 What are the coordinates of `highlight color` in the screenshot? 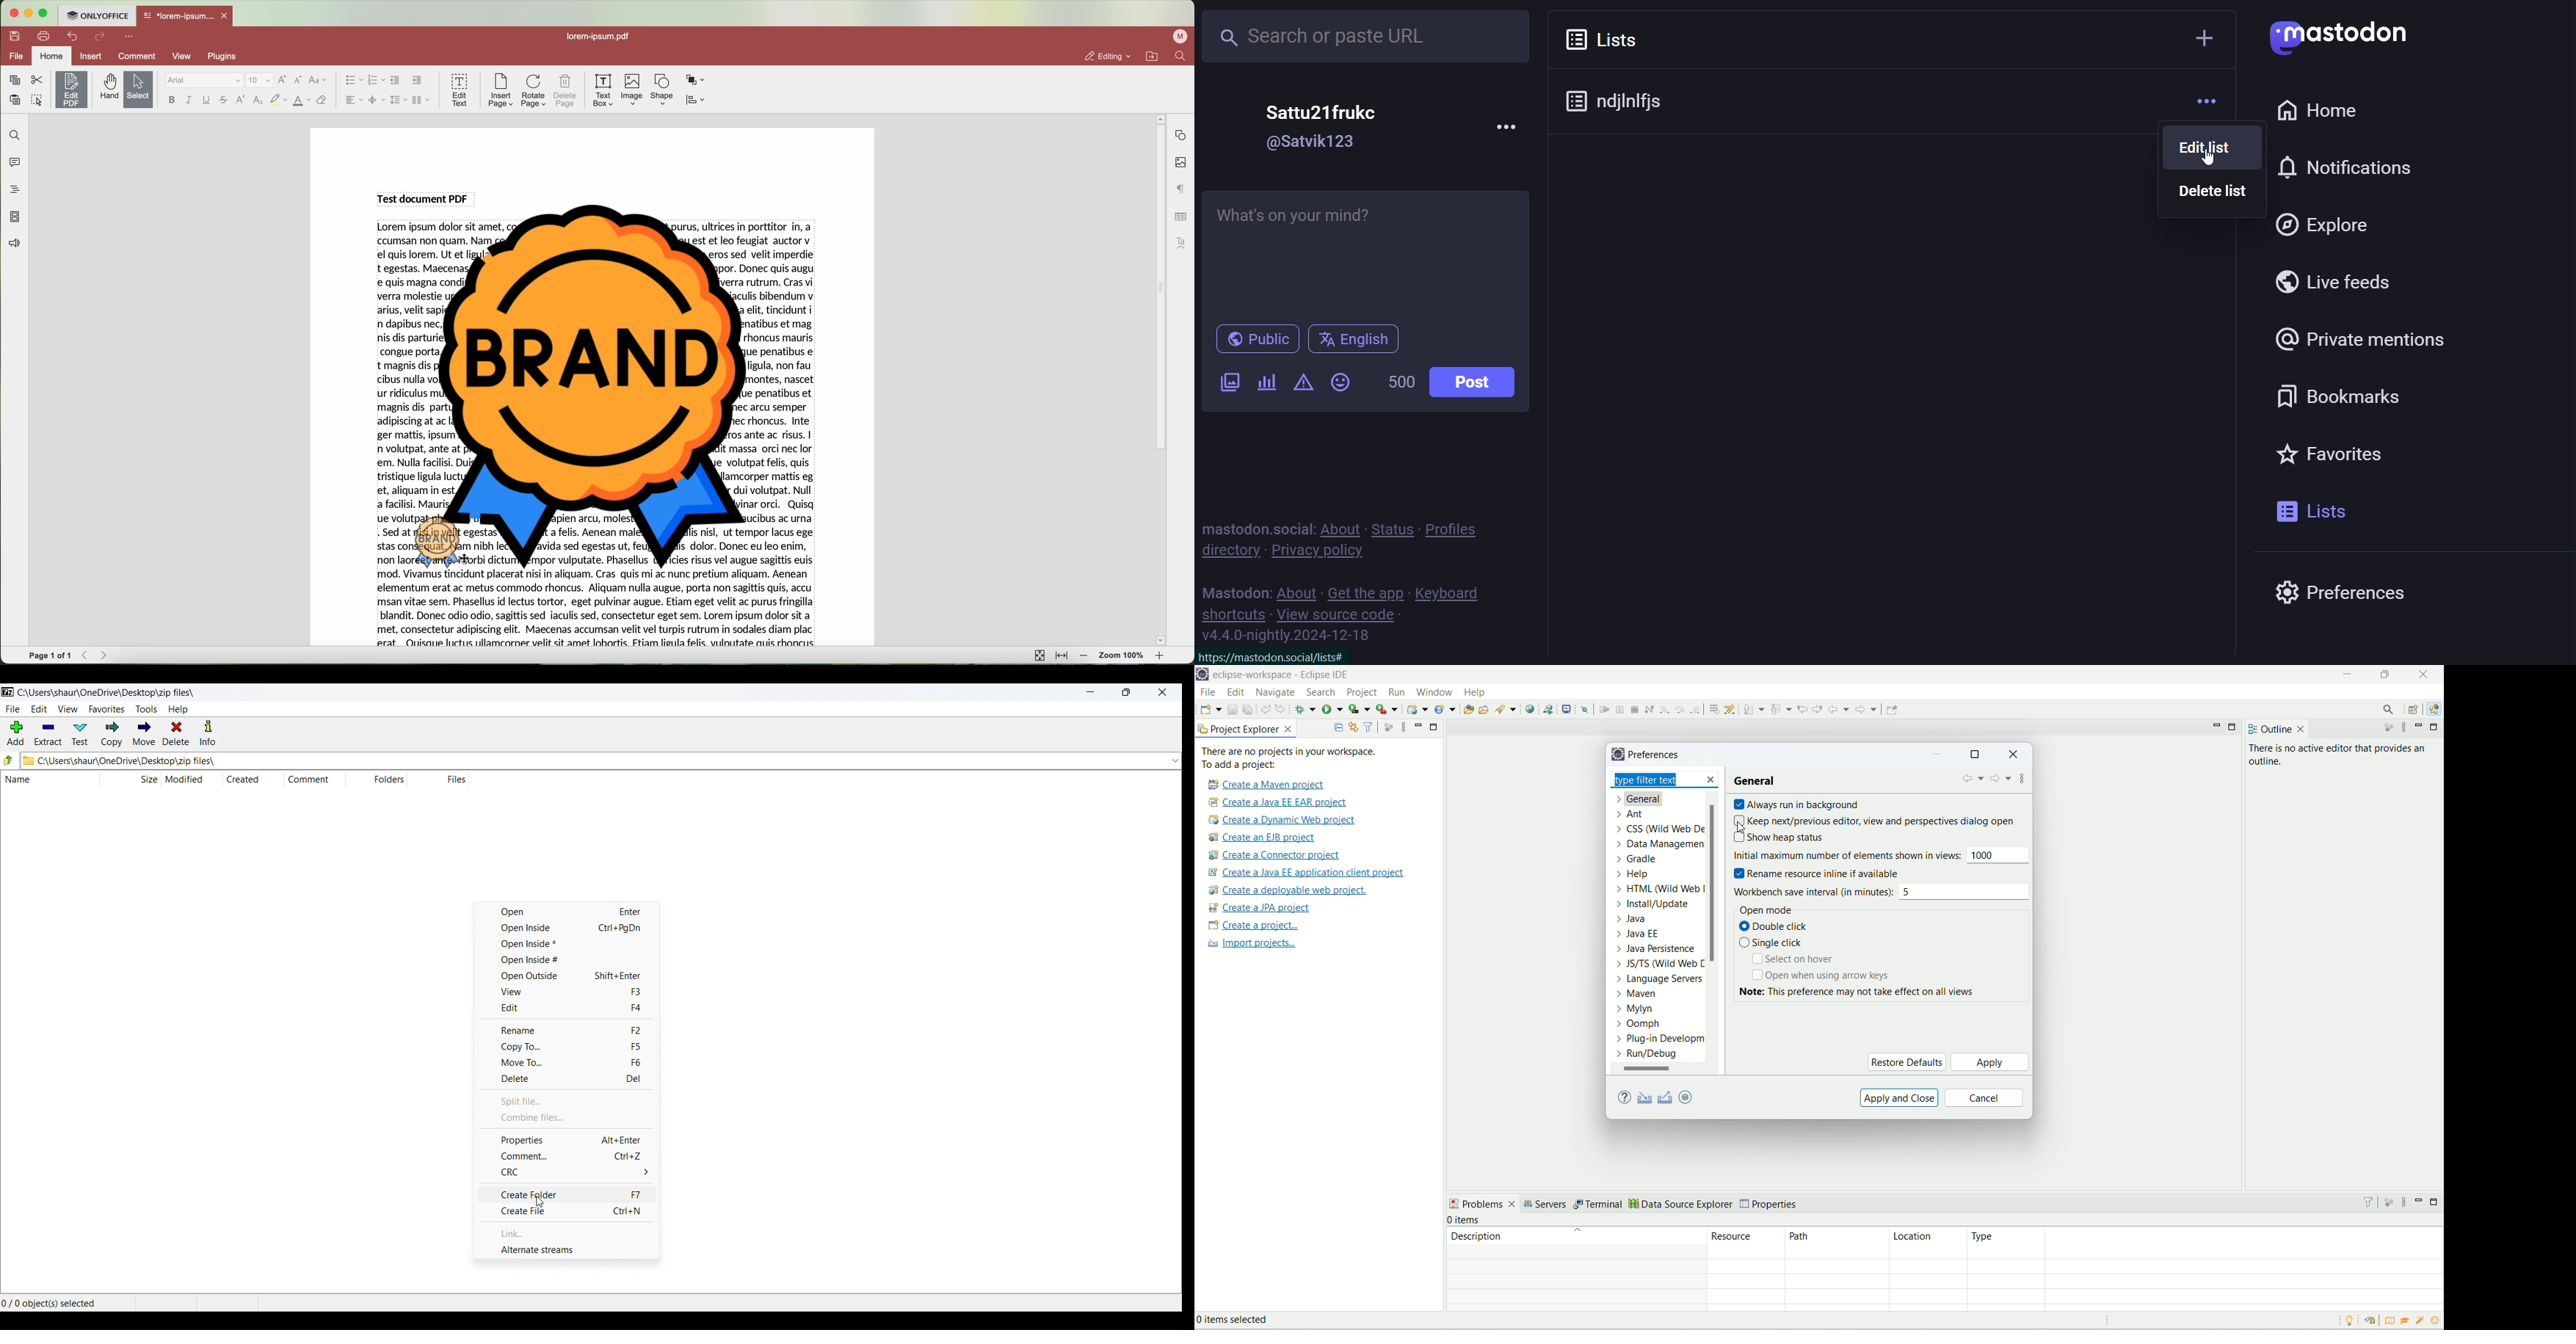 It's located at (278, 101).